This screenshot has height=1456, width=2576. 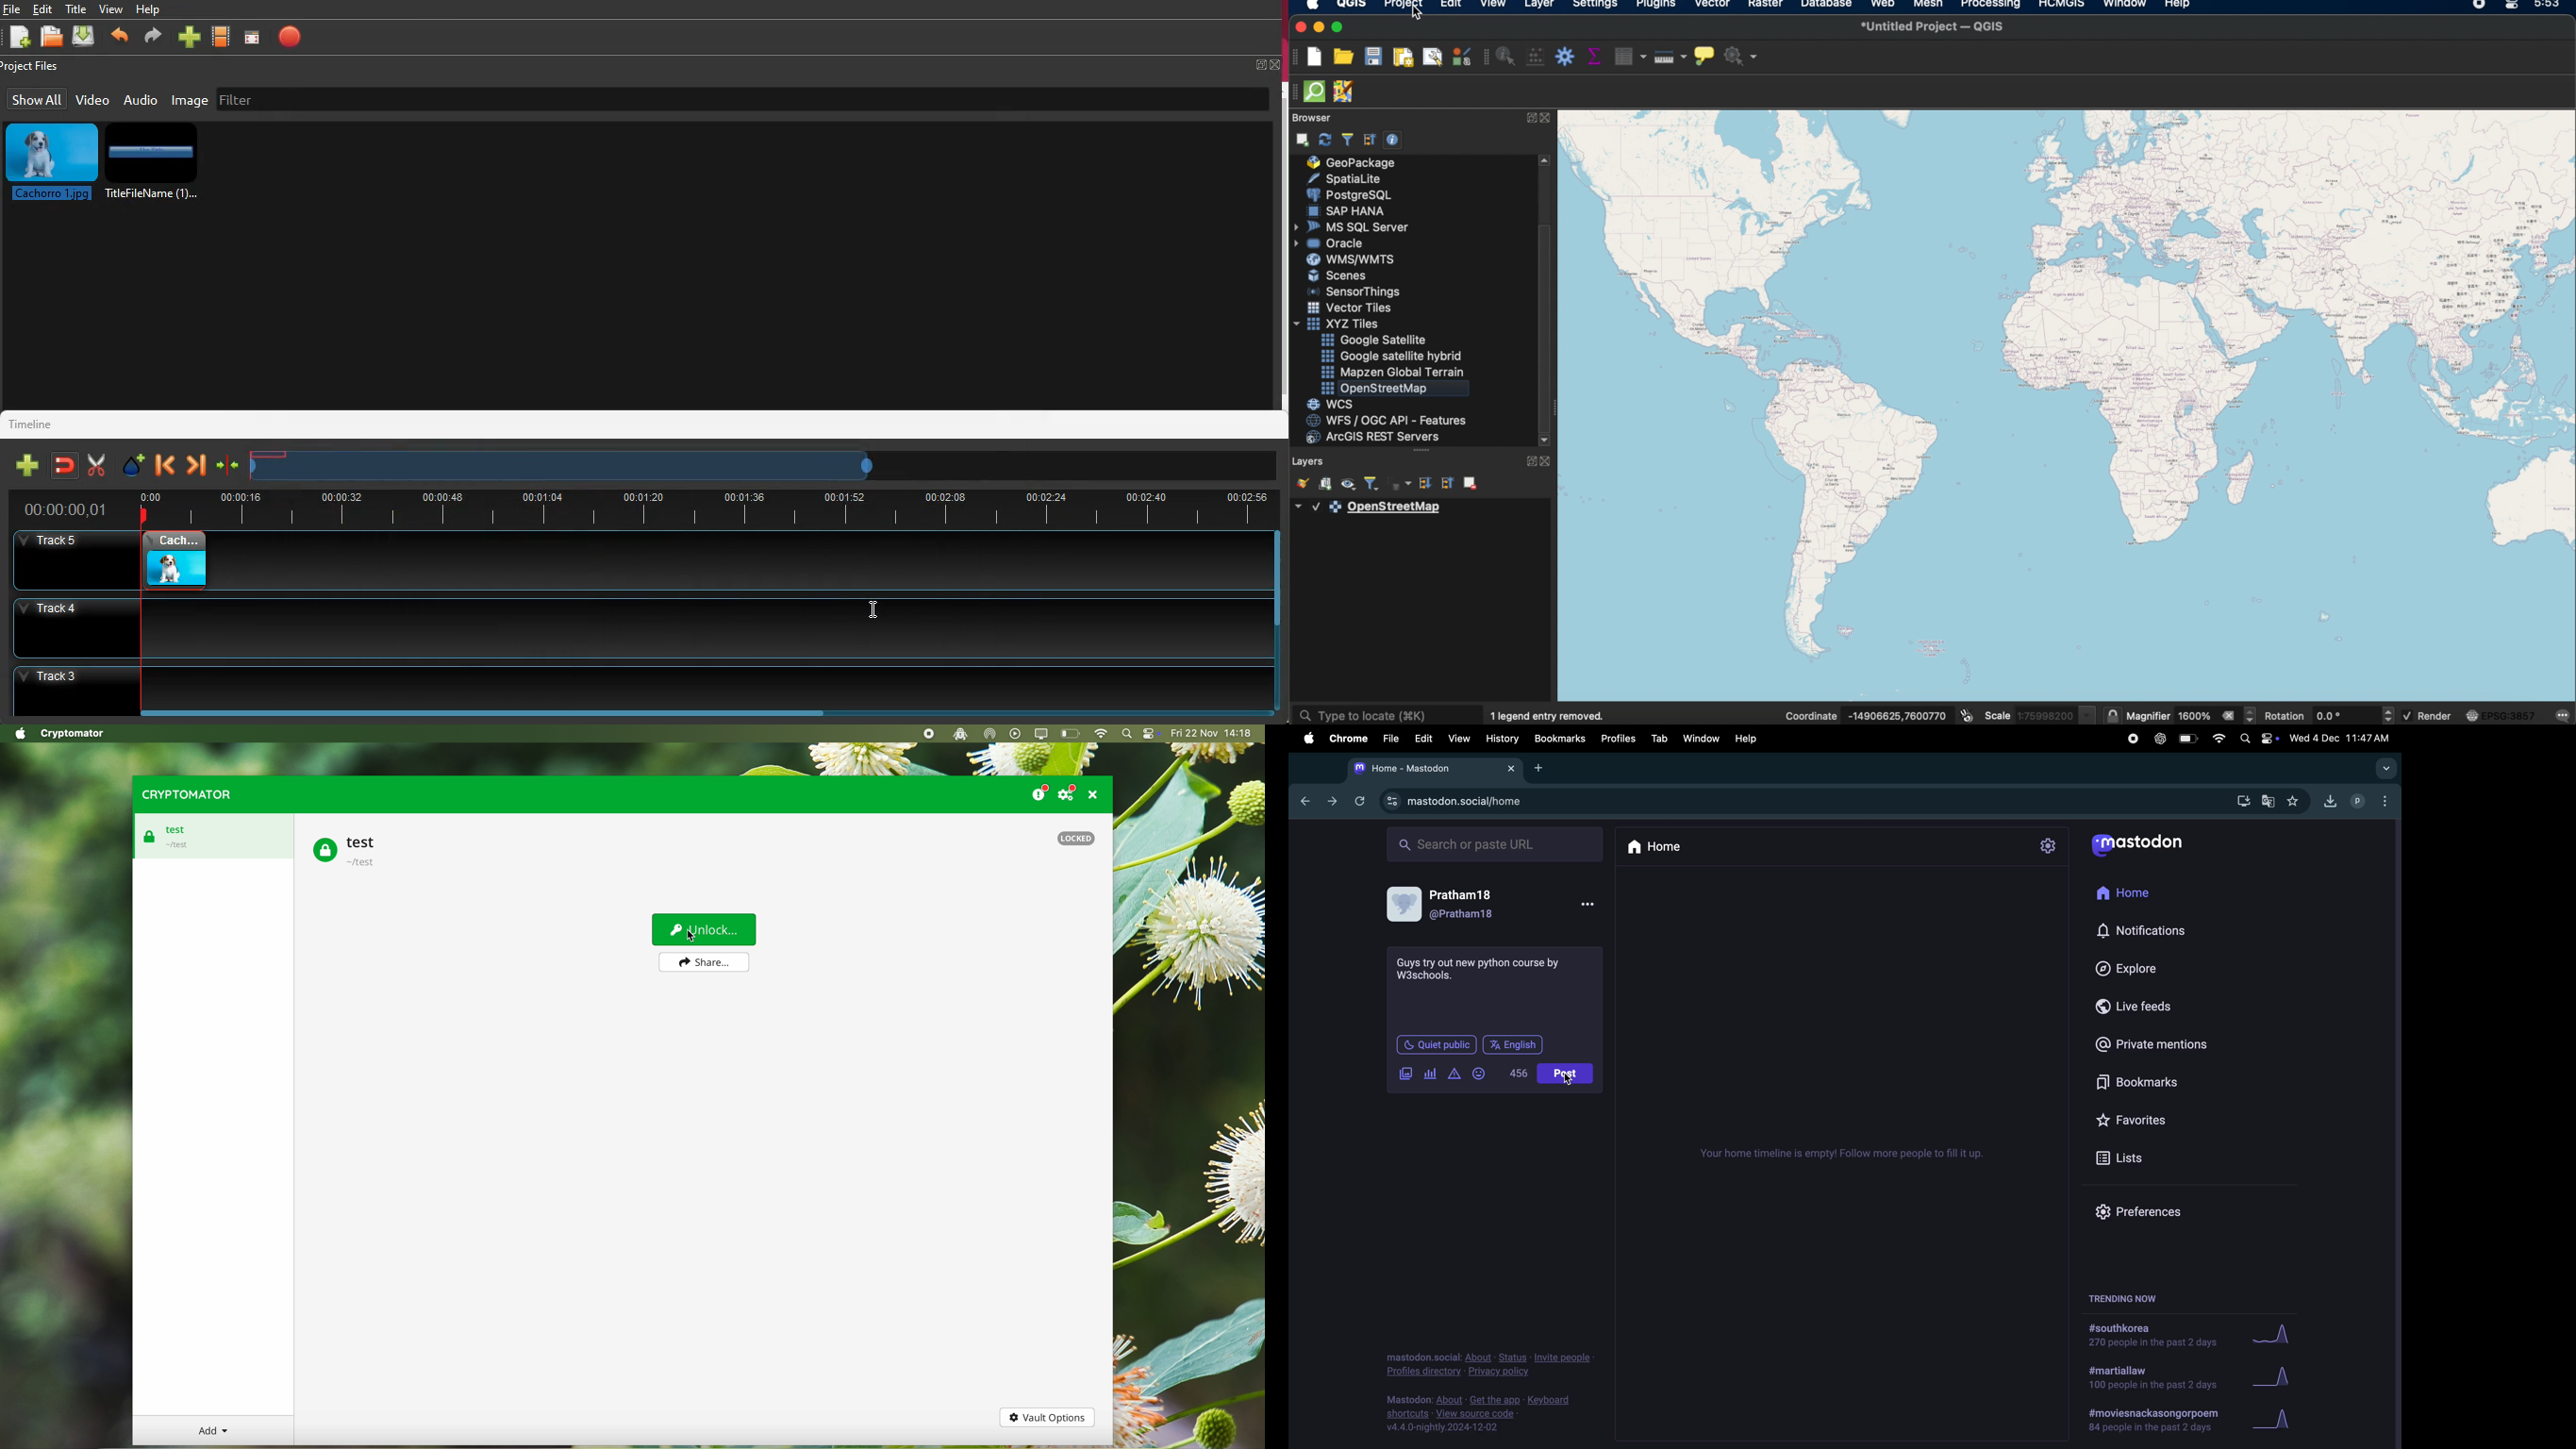 I want to click on #martiallaw, so click(x=2151, y=1380).